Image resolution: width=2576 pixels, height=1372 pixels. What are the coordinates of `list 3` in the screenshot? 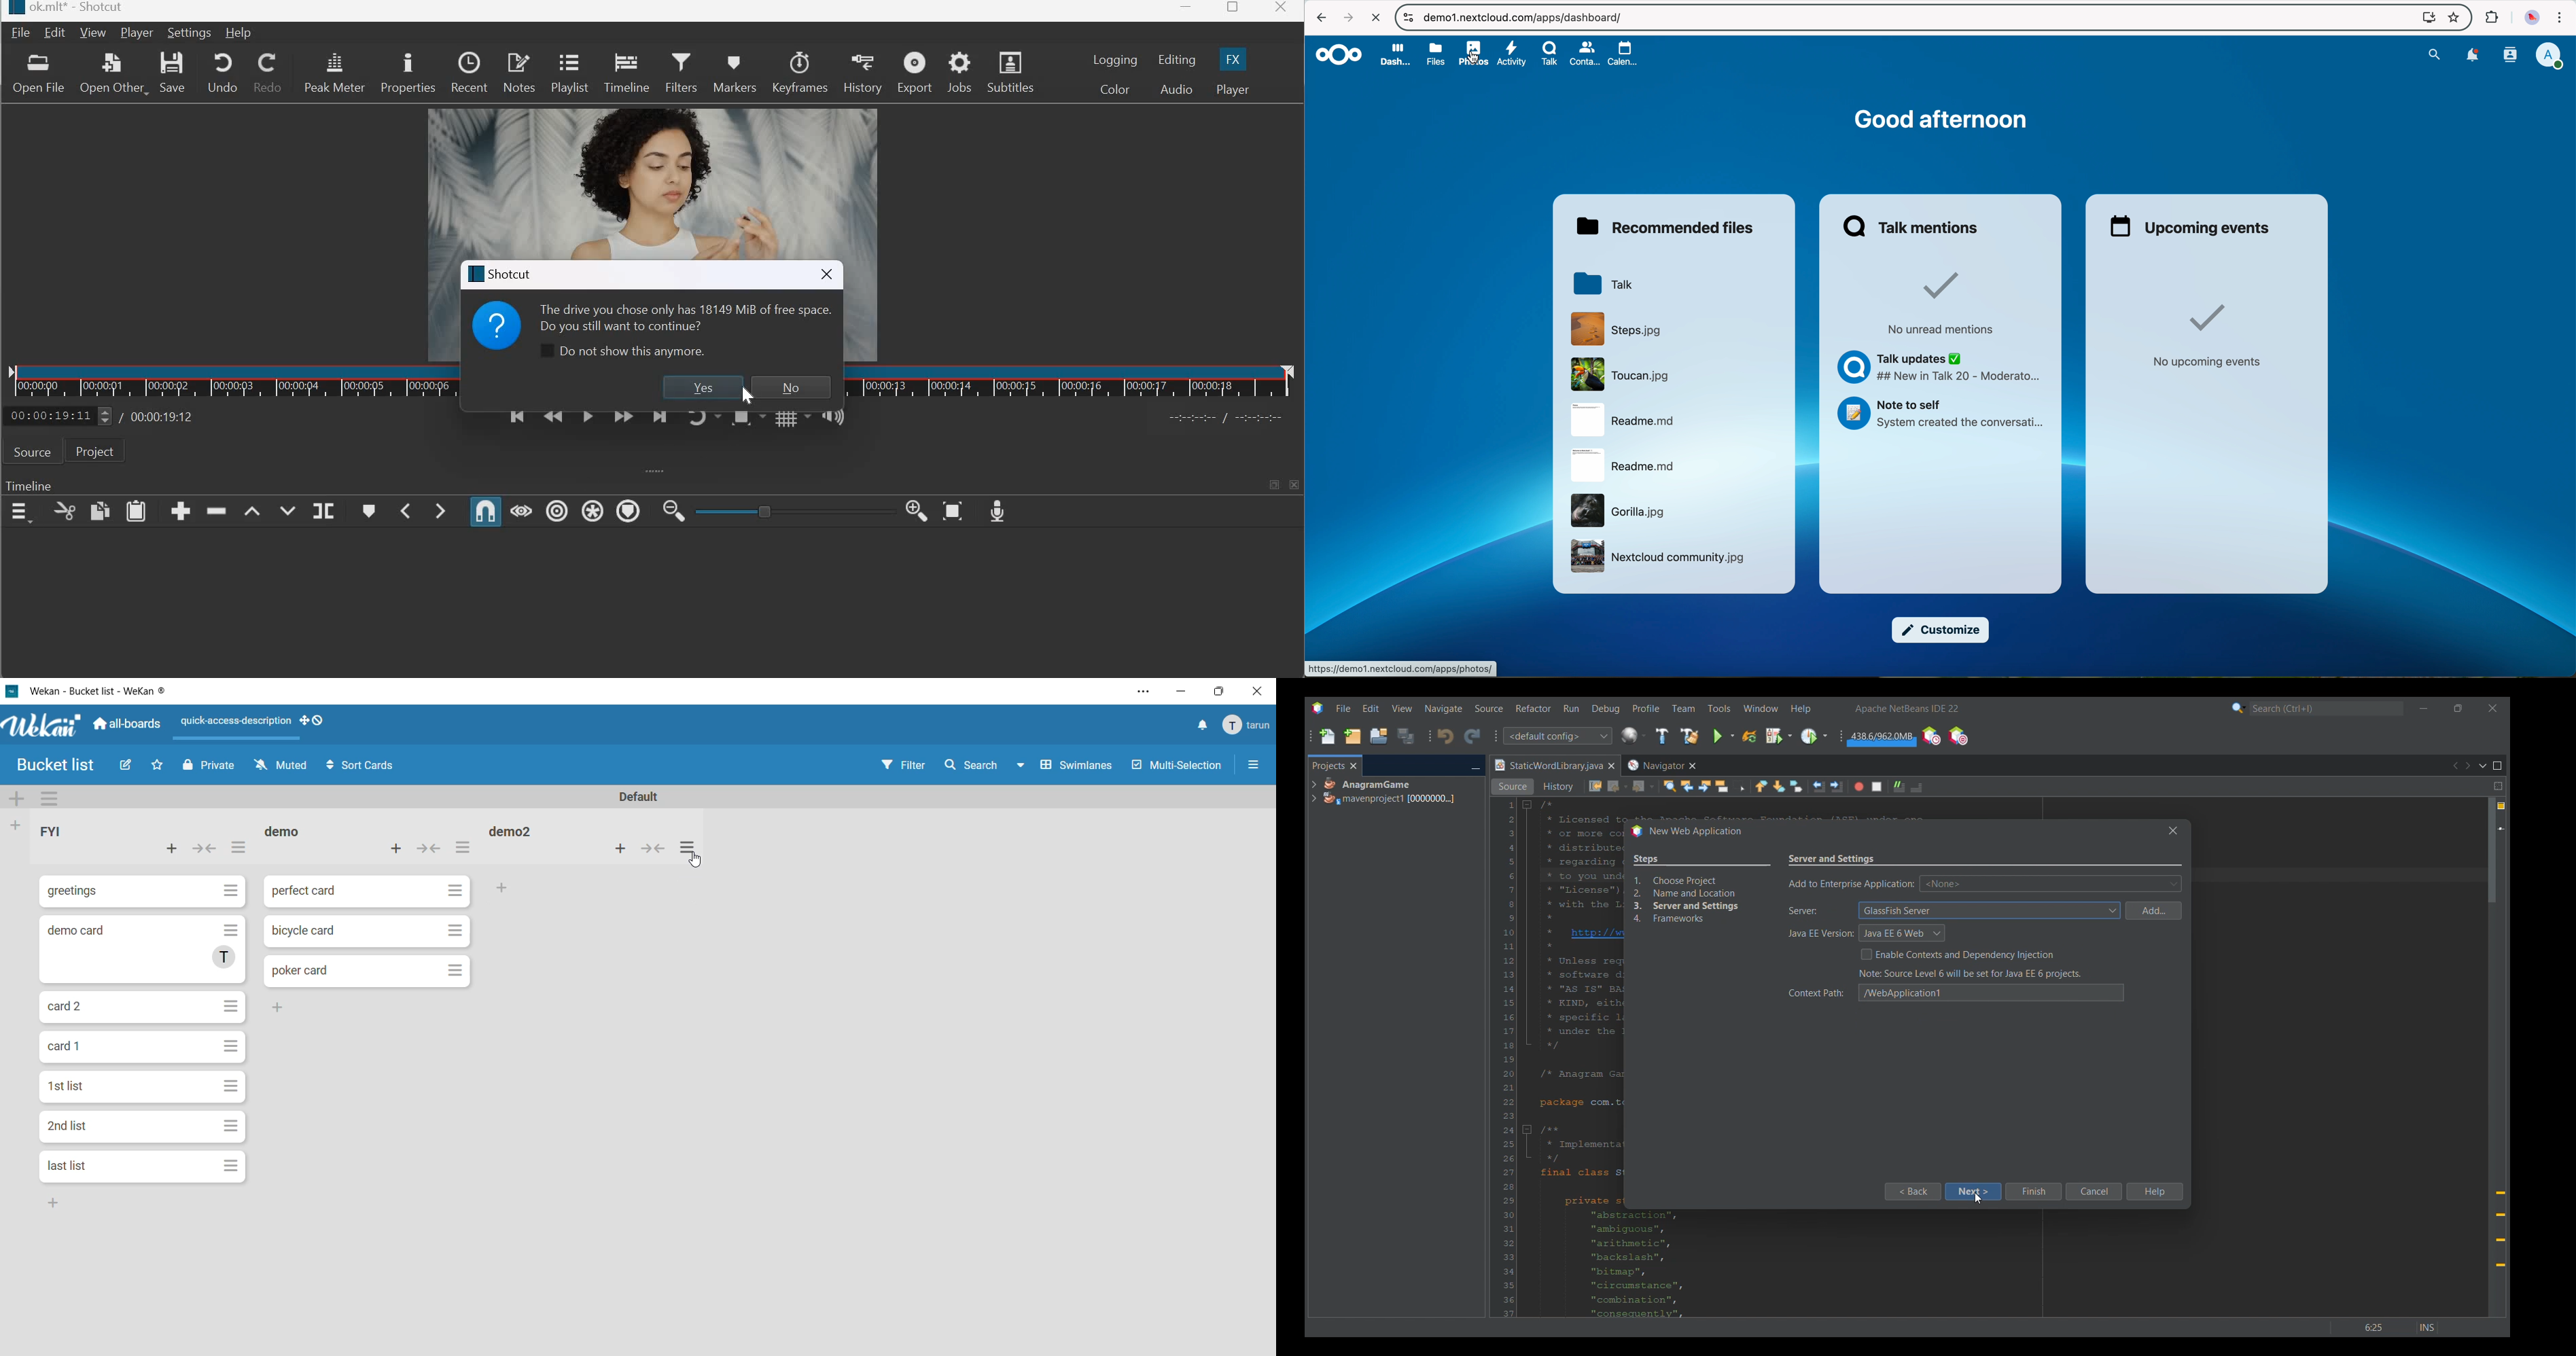 It's located at (519, 834).